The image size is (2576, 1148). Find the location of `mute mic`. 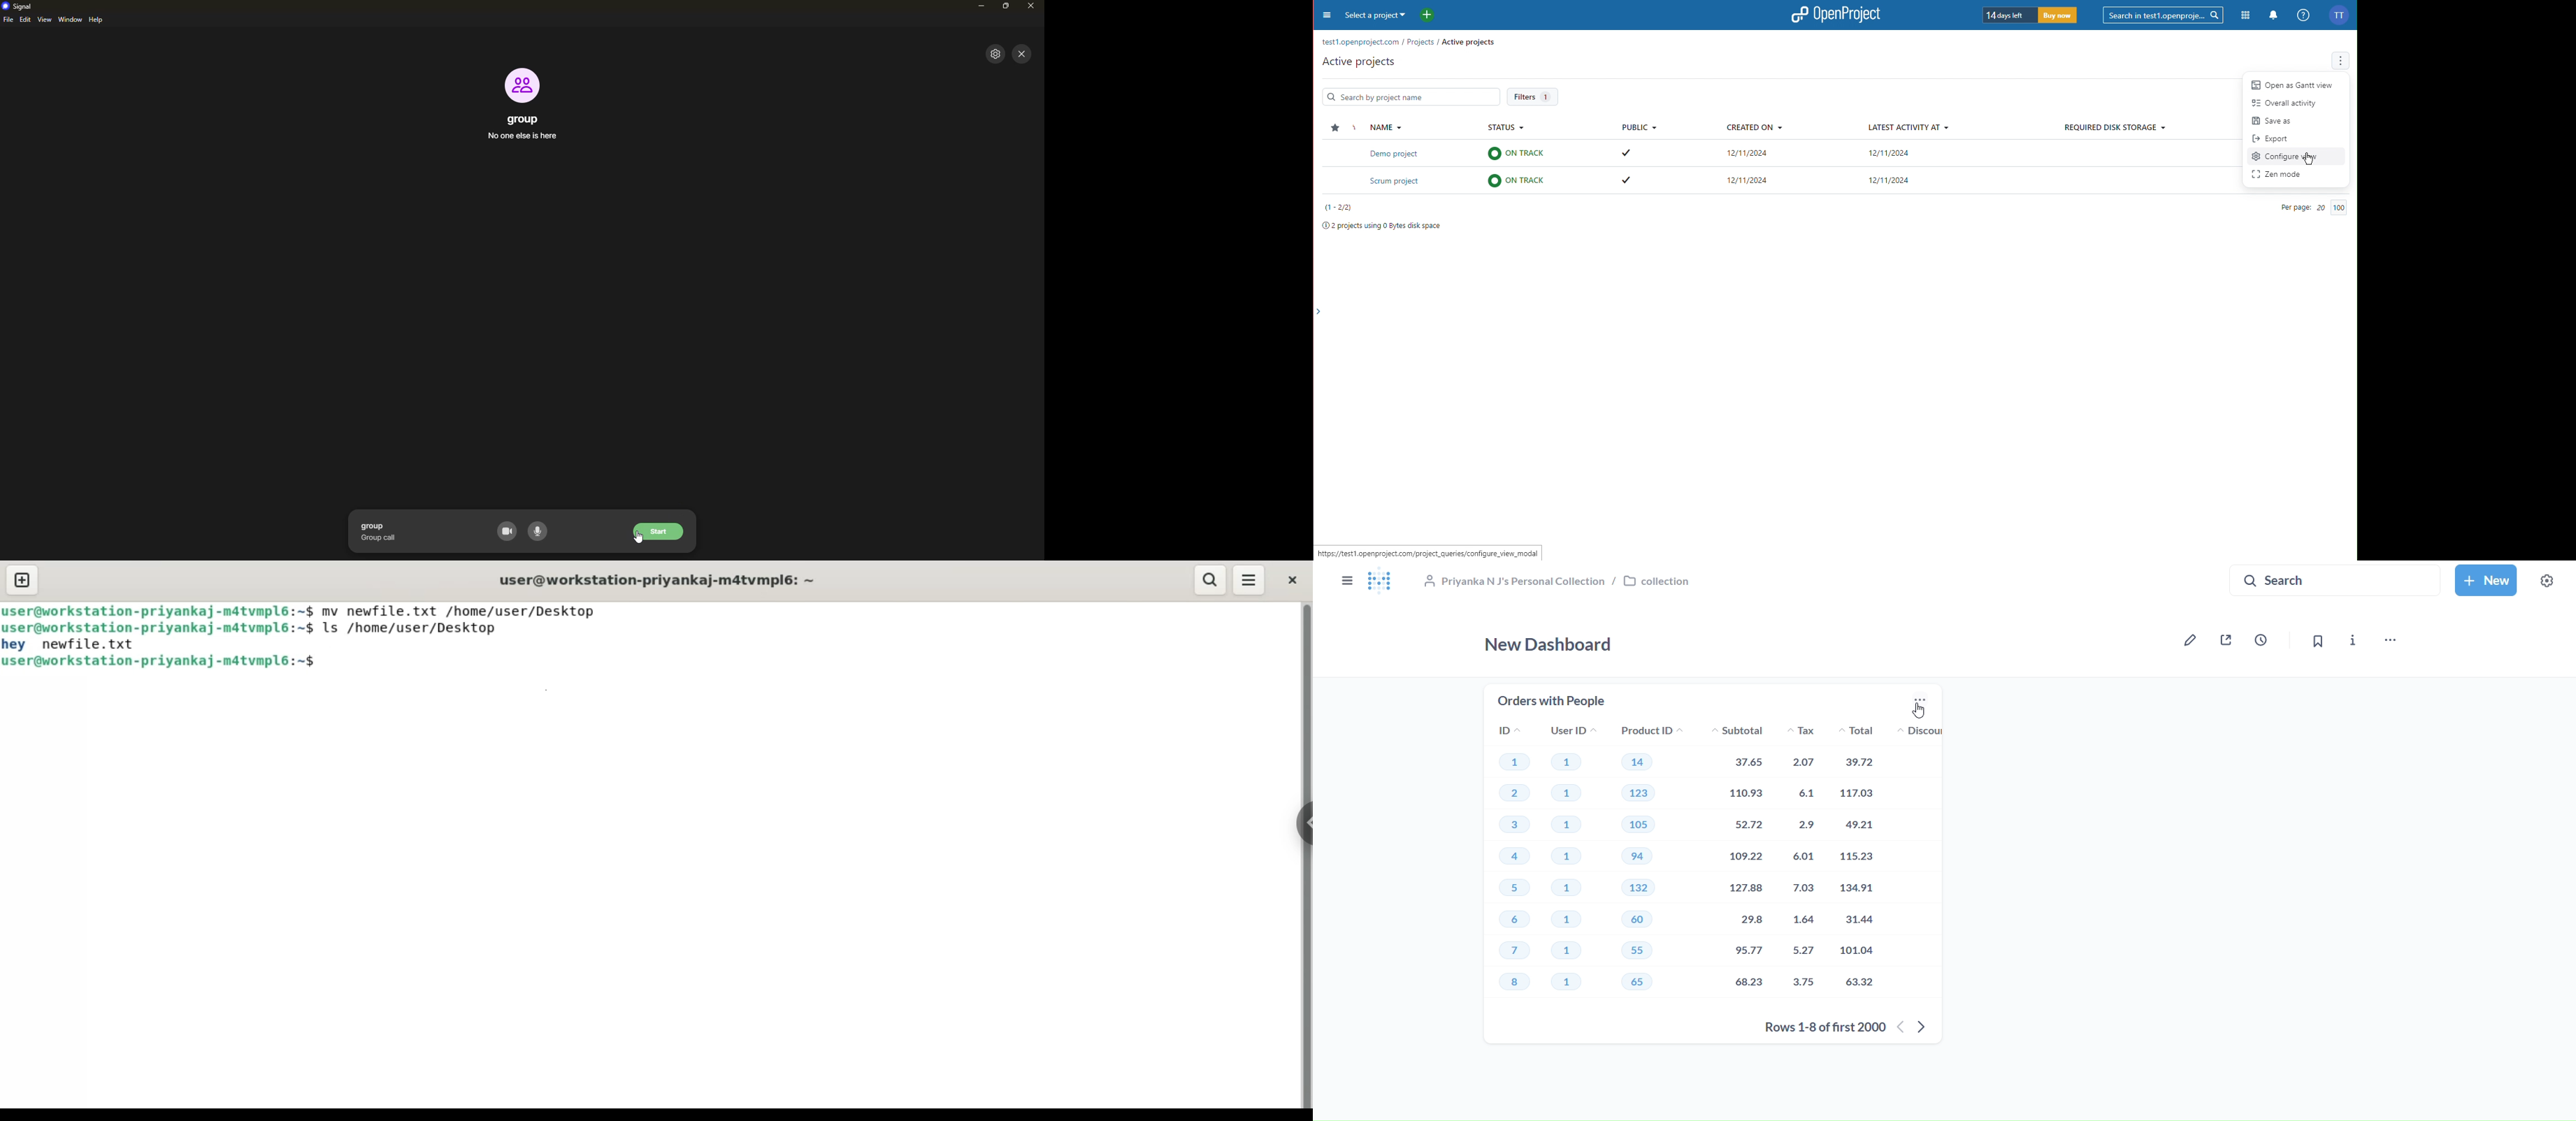

mute mic is located at coordinates (539, 530).